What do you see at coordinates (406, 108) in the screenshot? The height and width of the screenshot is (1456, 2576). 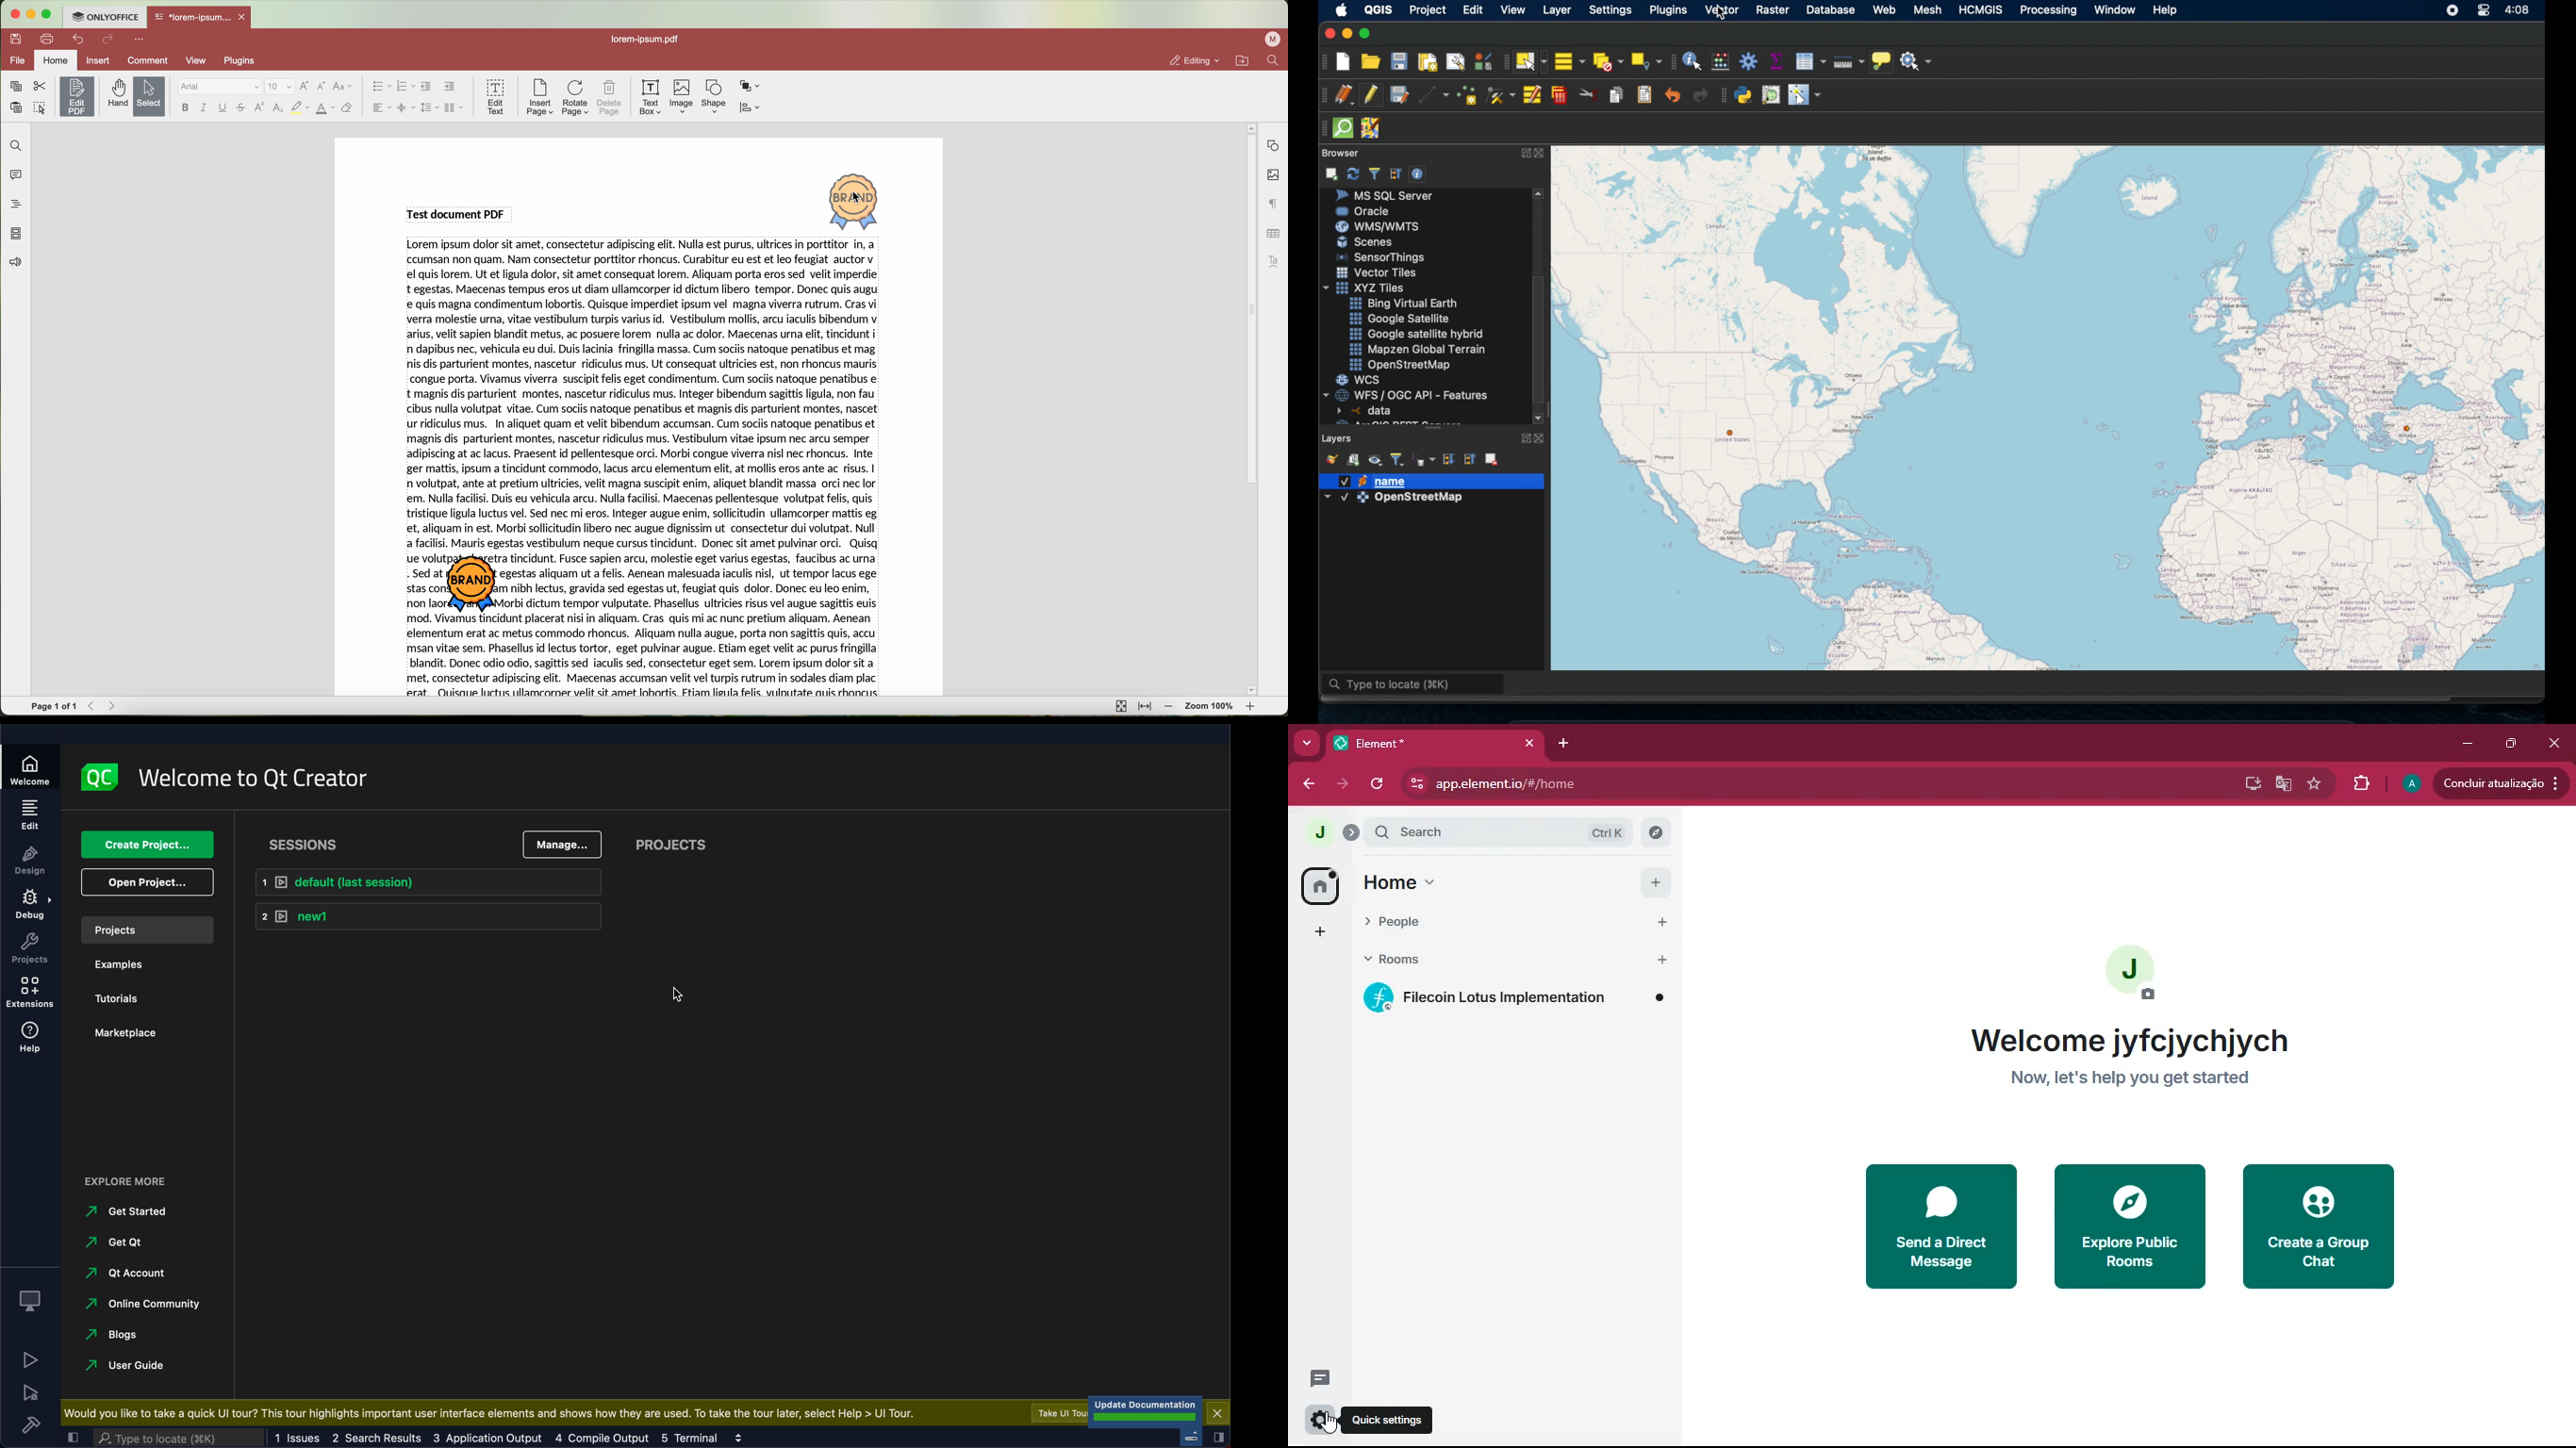 I see `vertical align` at bounding box center [406, 108].